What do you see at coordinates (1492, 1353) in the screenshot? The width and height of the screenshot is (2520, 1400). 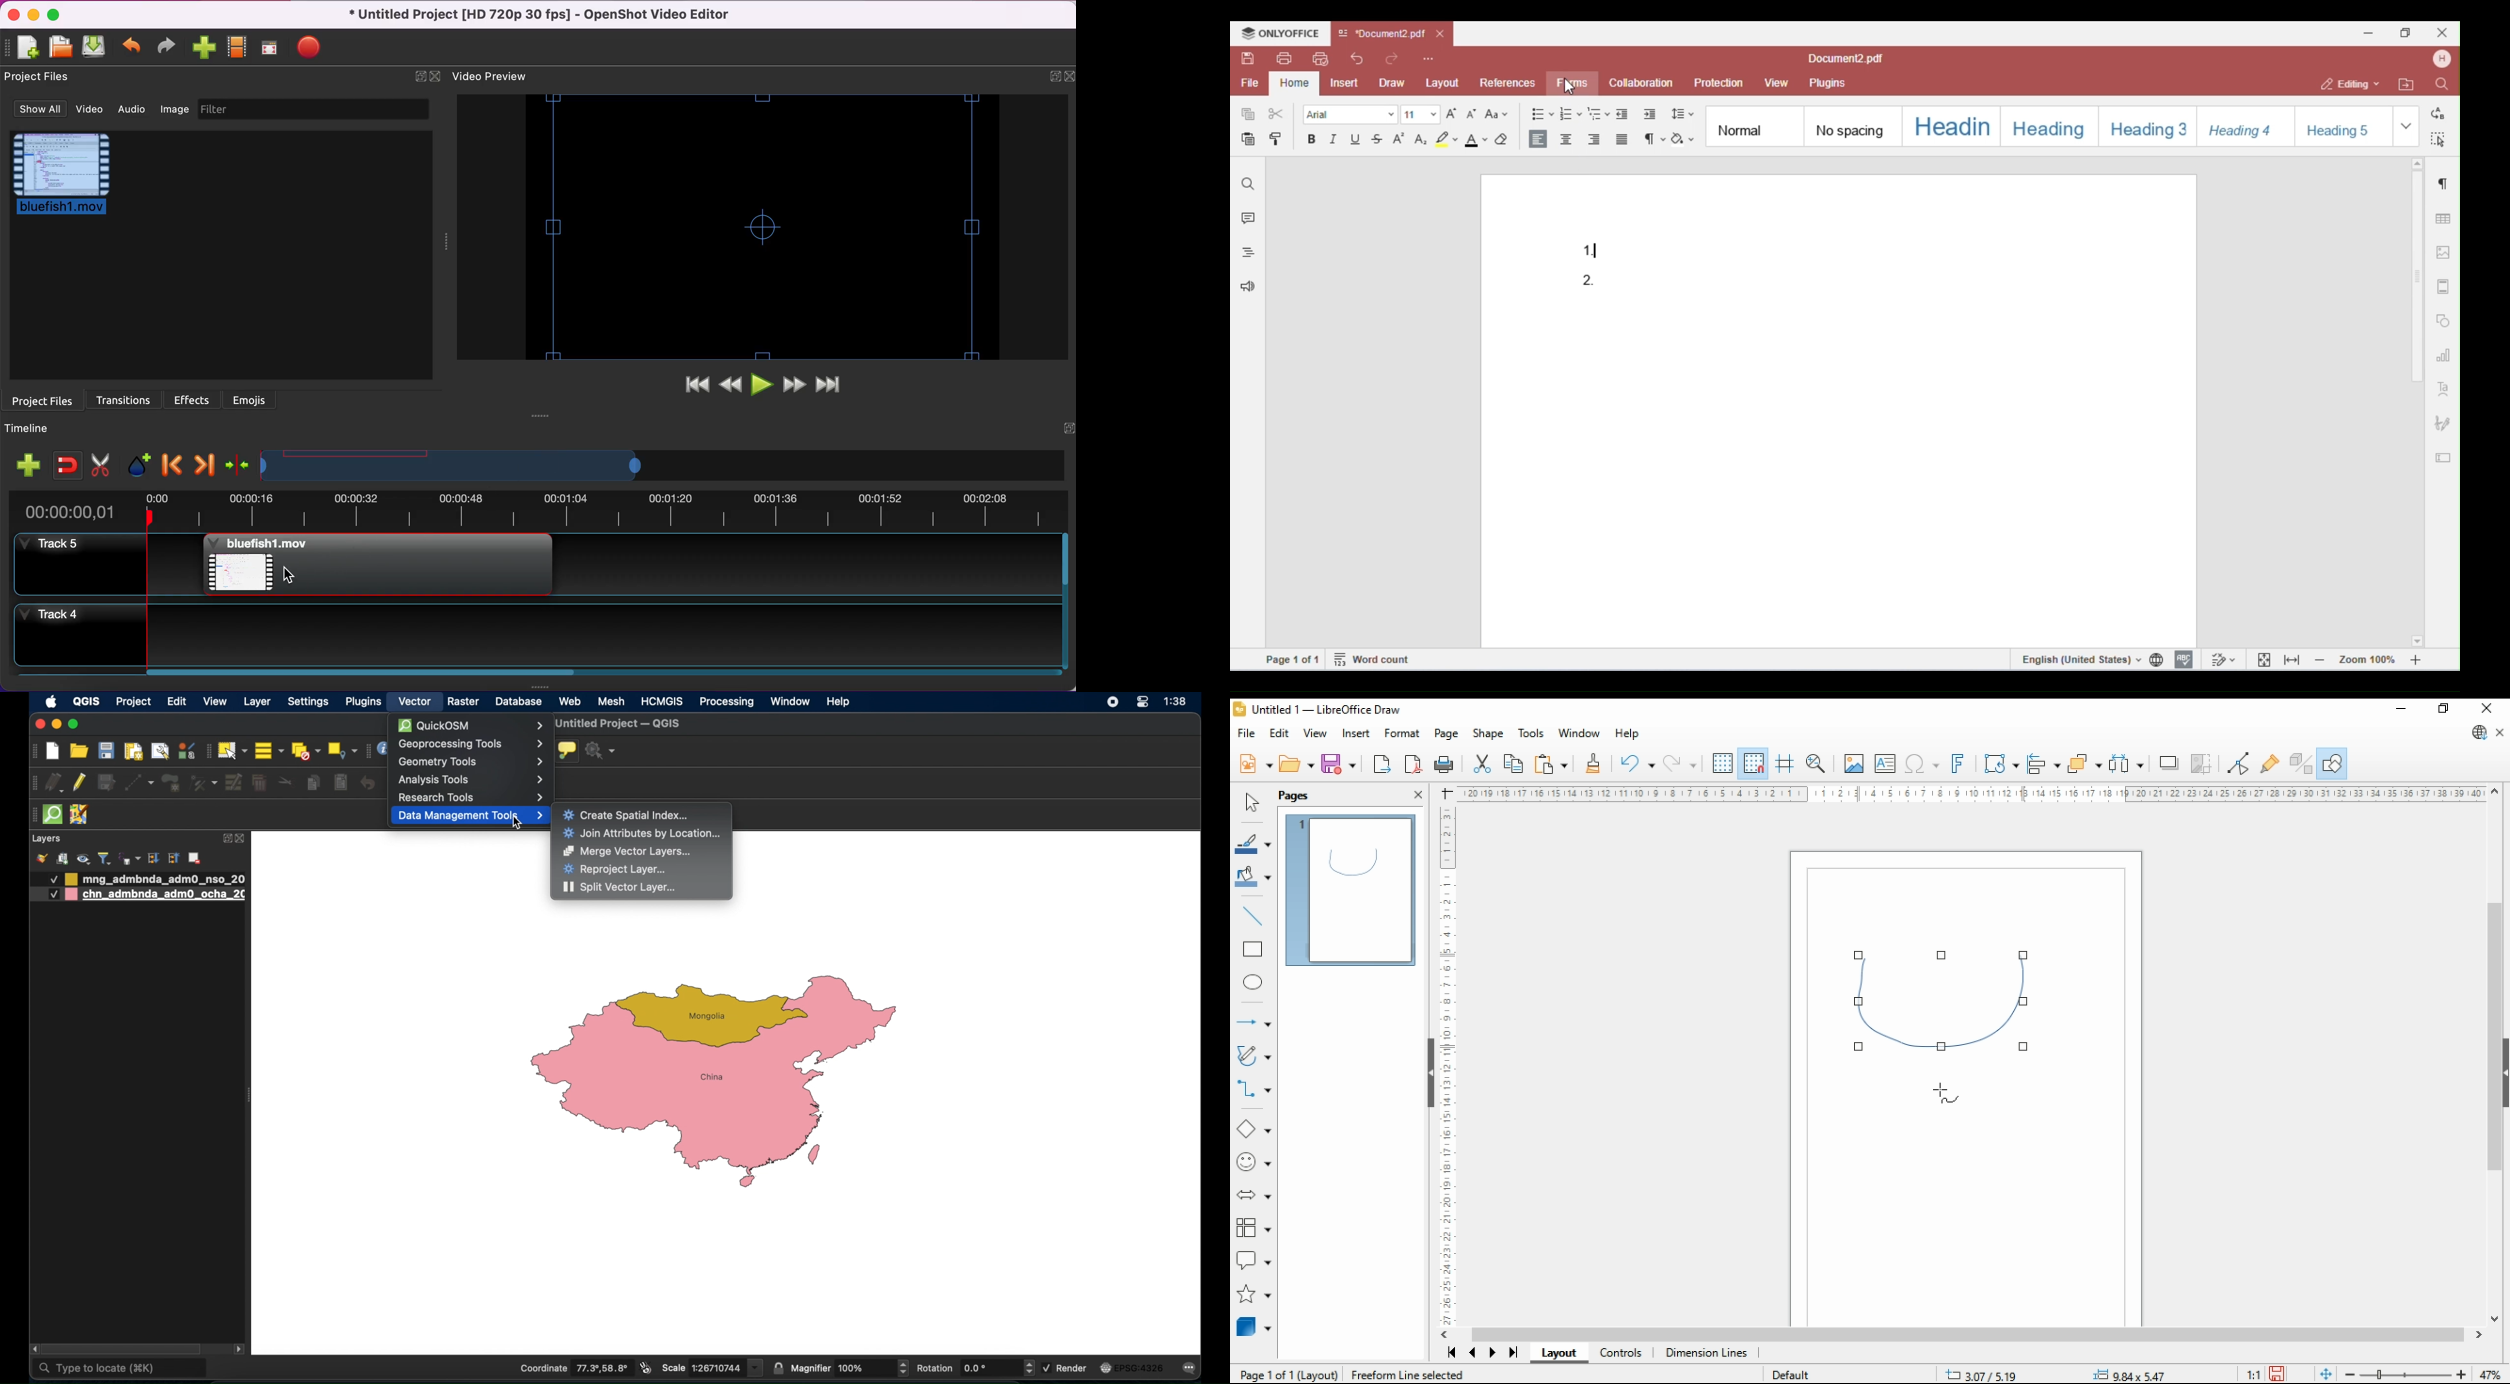 I see `next page` at bounding box center [1492, 1353].